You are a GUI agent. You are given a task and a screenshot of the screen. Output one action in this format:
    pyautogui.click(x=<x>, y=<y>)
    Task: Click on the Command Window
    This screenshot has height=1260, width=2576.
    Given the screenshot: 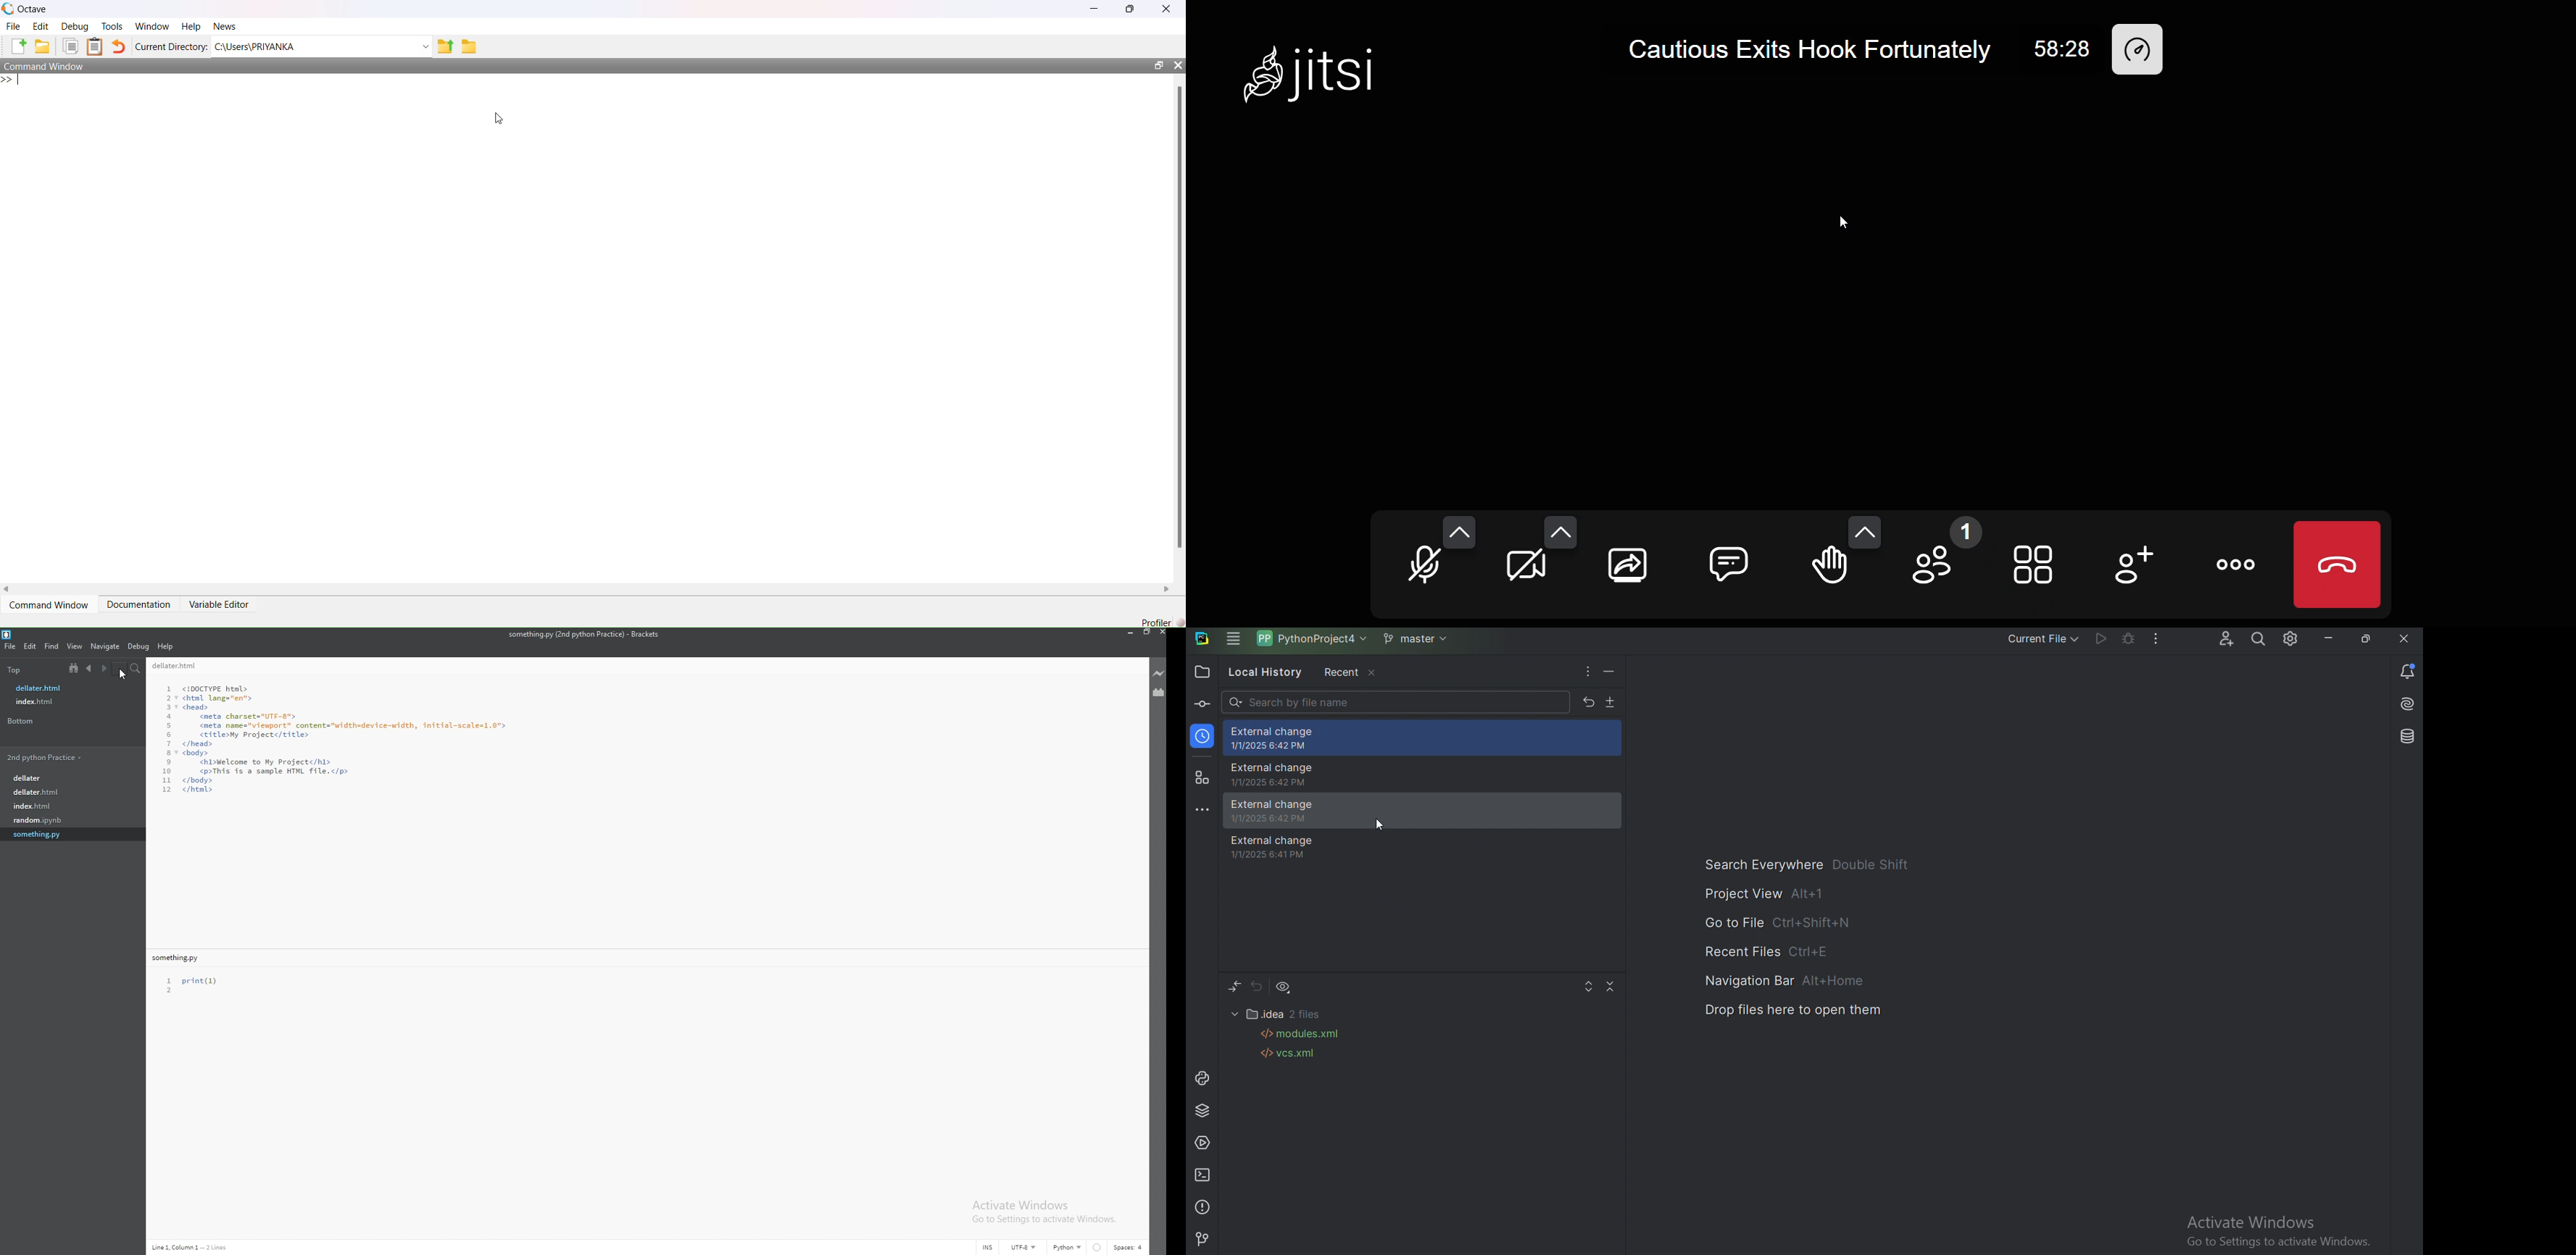 What is the action you would take?
    pyautogui.click(x=48, y=605)
    